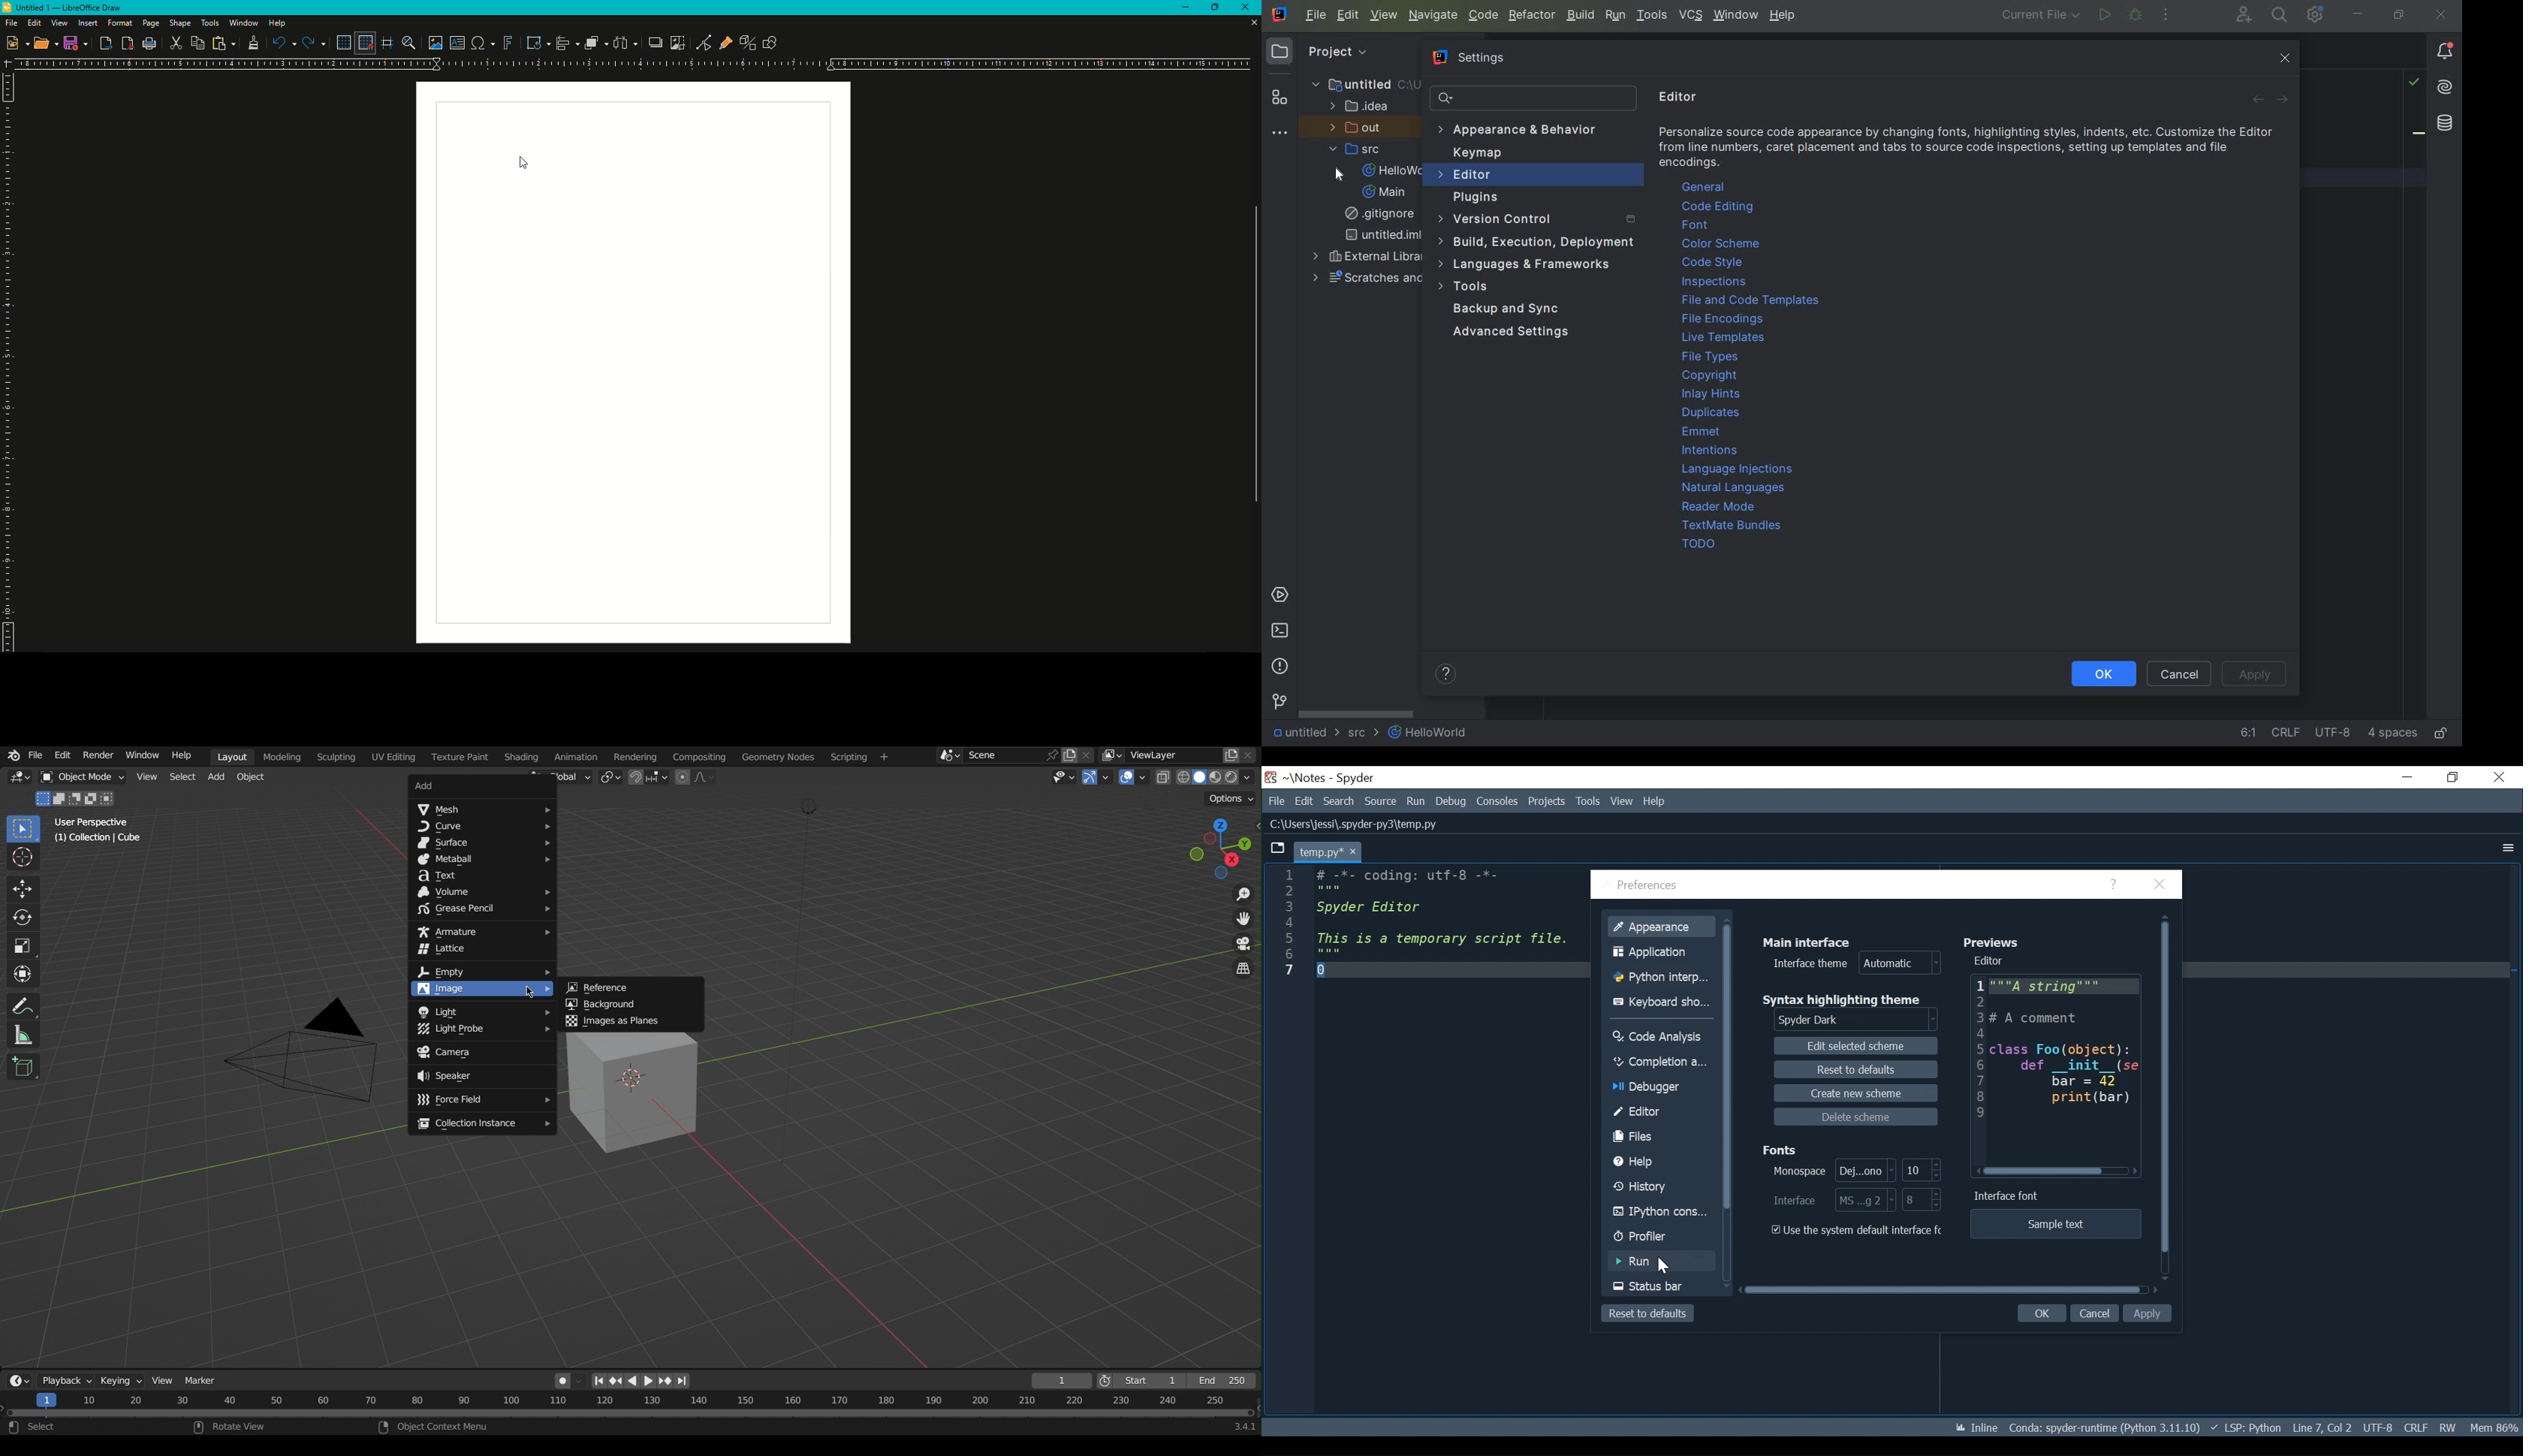 The image size is (2548, 1456). Describe the element at coordinates (1858, 1047) in the screenshot. I see `Edit selected scheme` at that location.